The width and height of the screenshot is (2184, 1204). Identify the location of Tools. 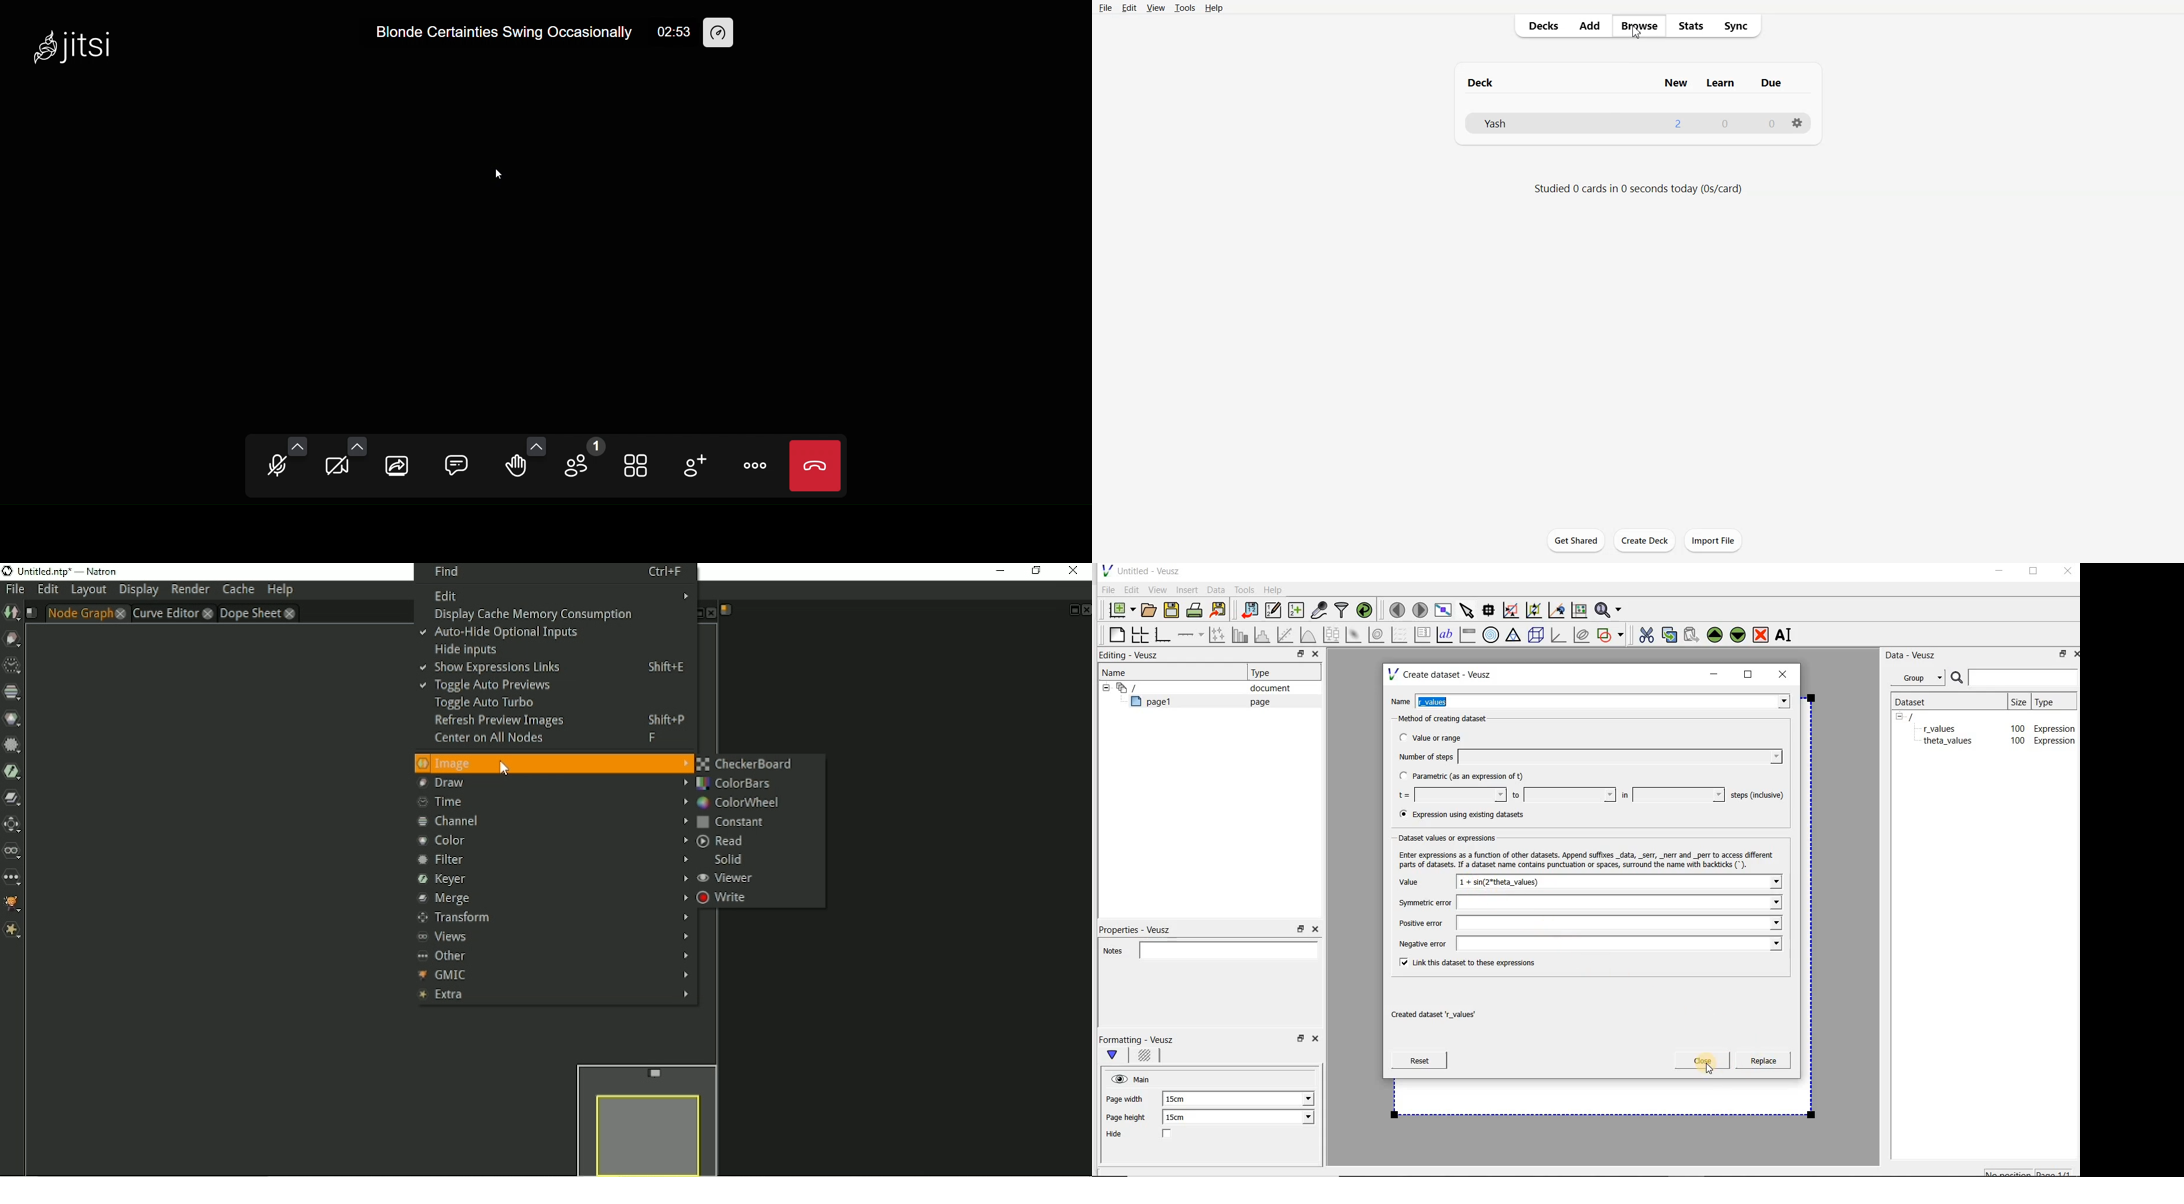
(1184, 7).